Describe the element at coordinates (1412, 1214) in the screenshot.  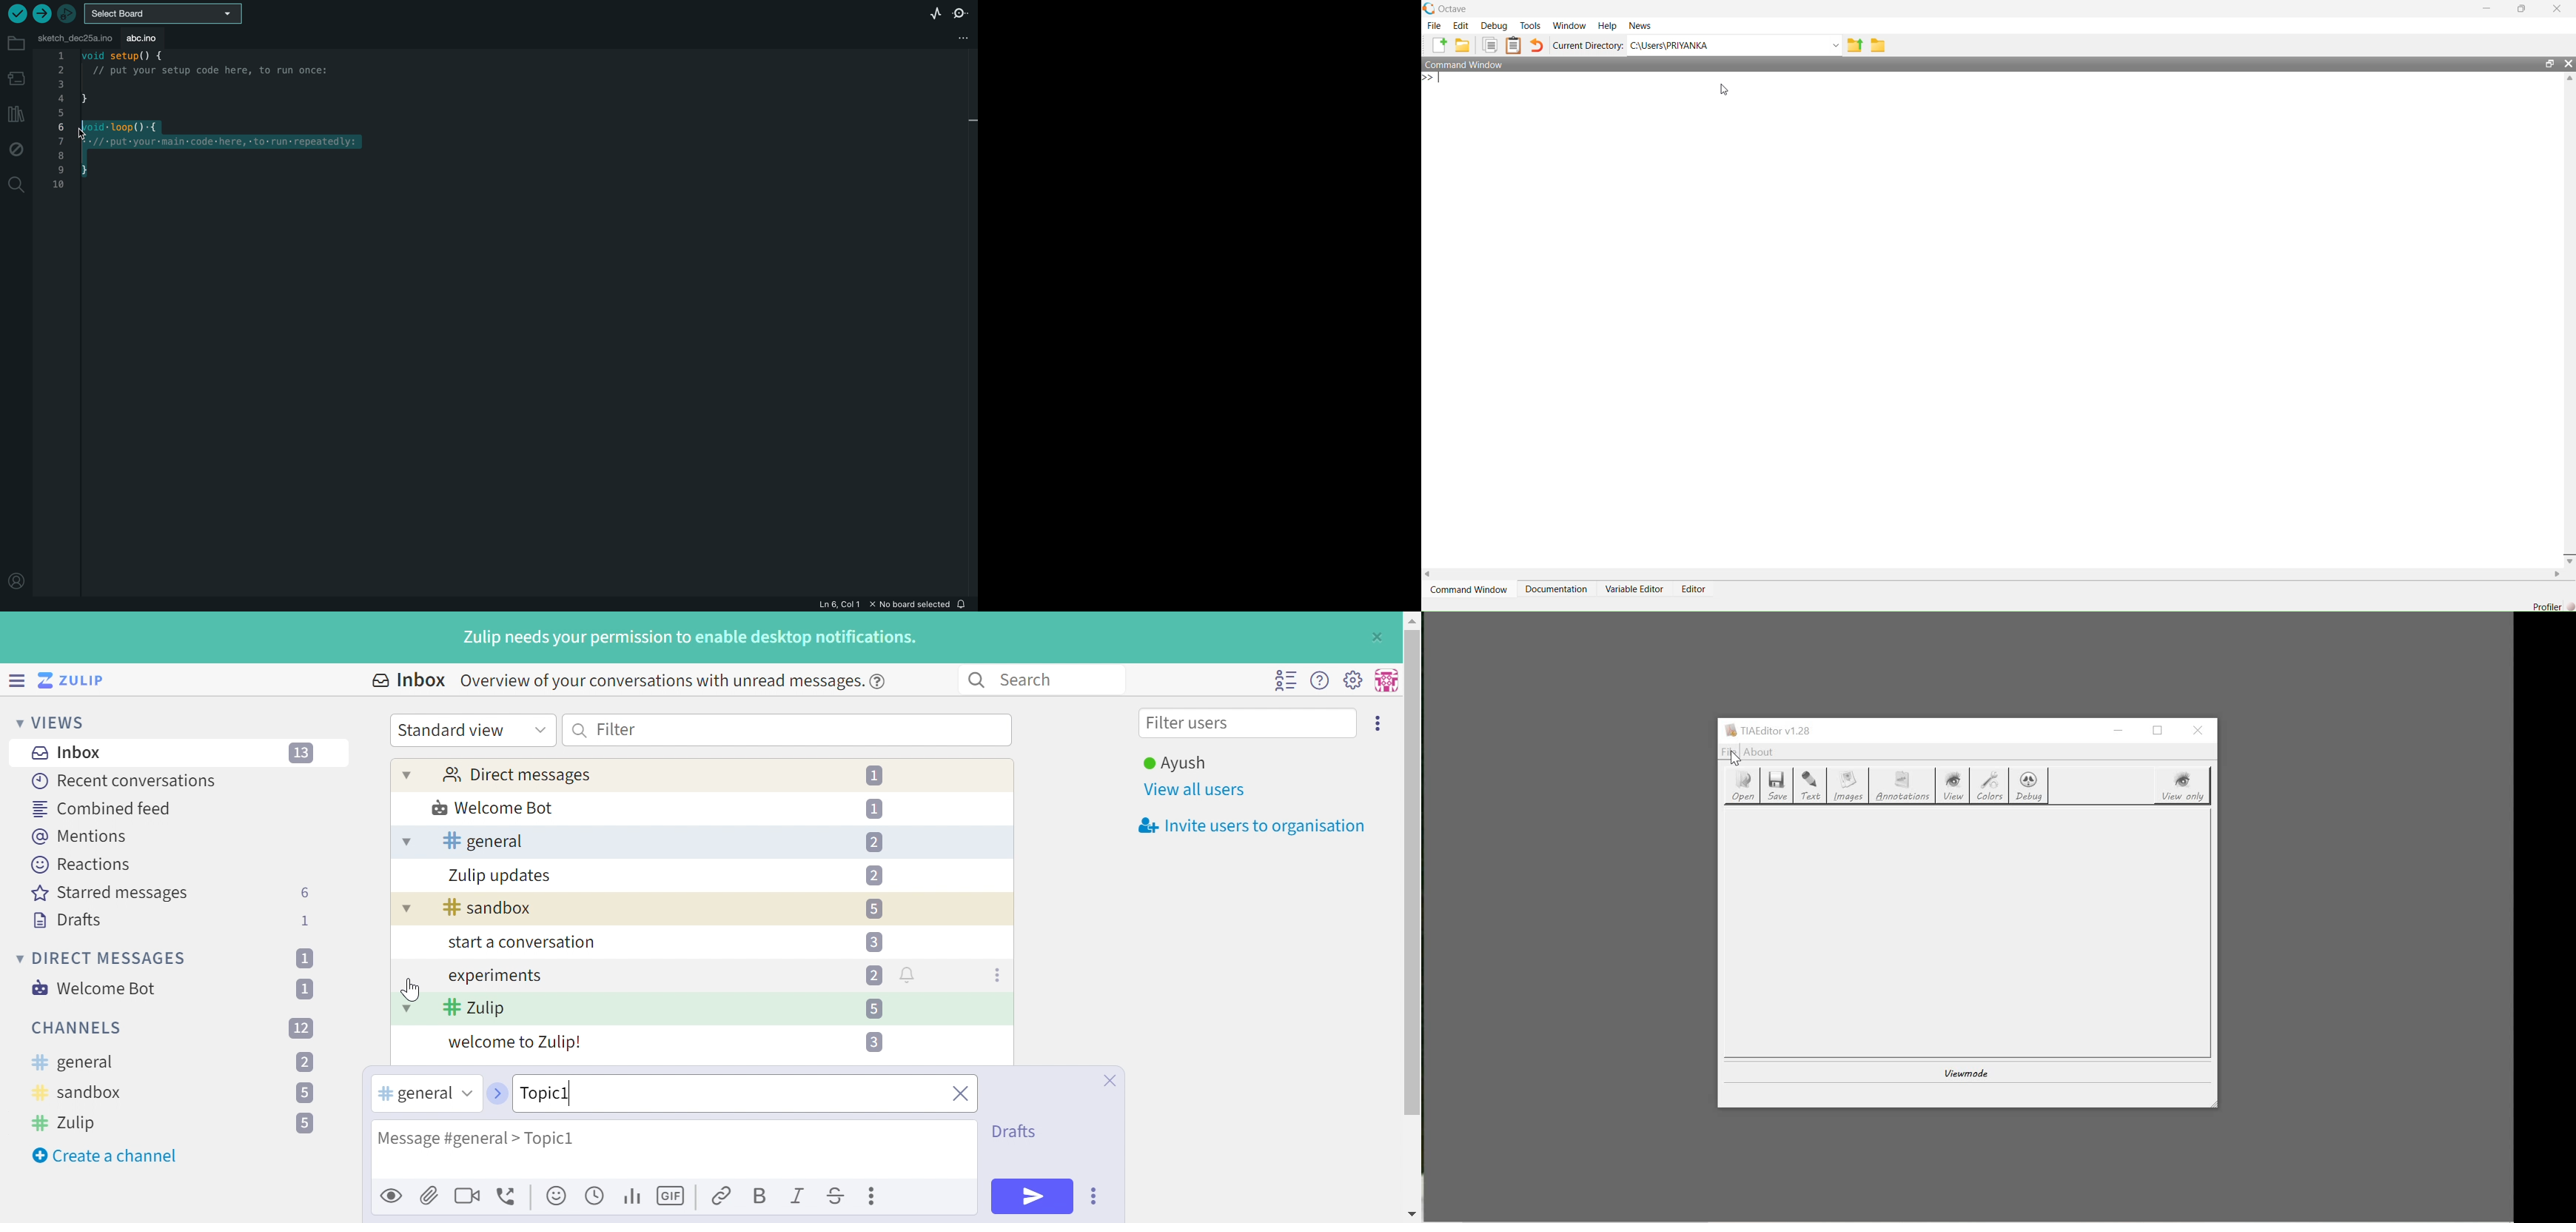
I see `move down` at that location.